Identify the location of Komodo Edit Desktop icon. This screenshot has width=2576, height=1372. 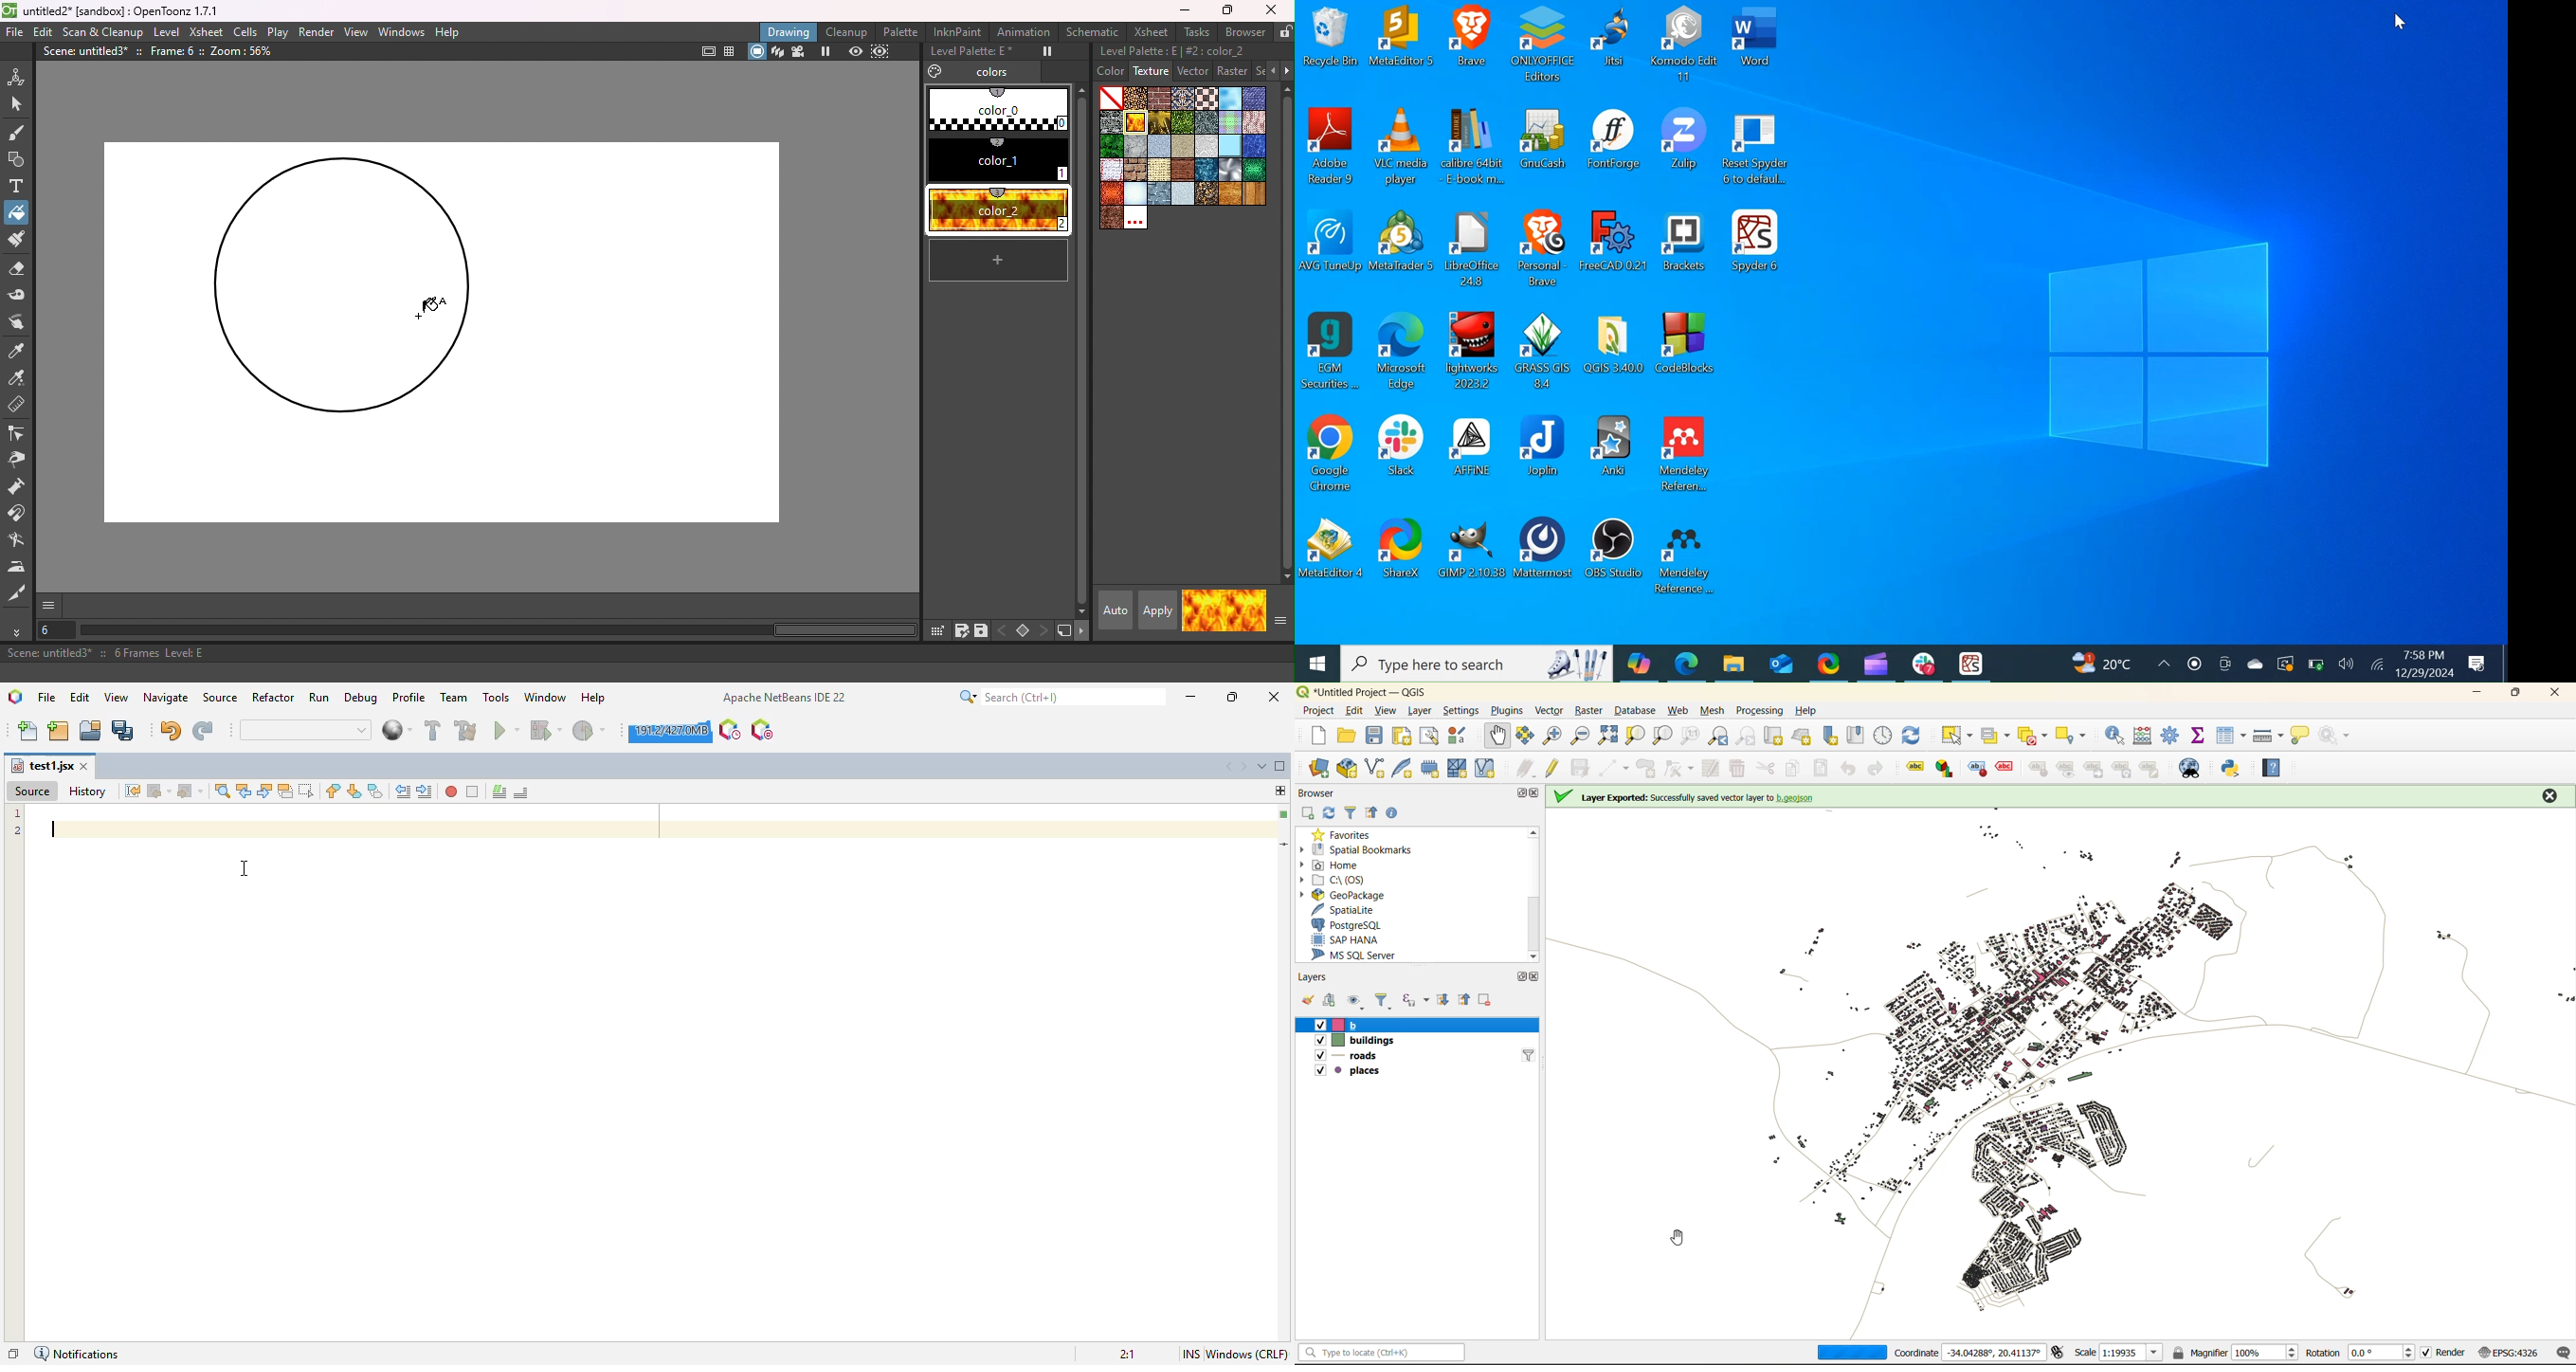
(1687, 44).